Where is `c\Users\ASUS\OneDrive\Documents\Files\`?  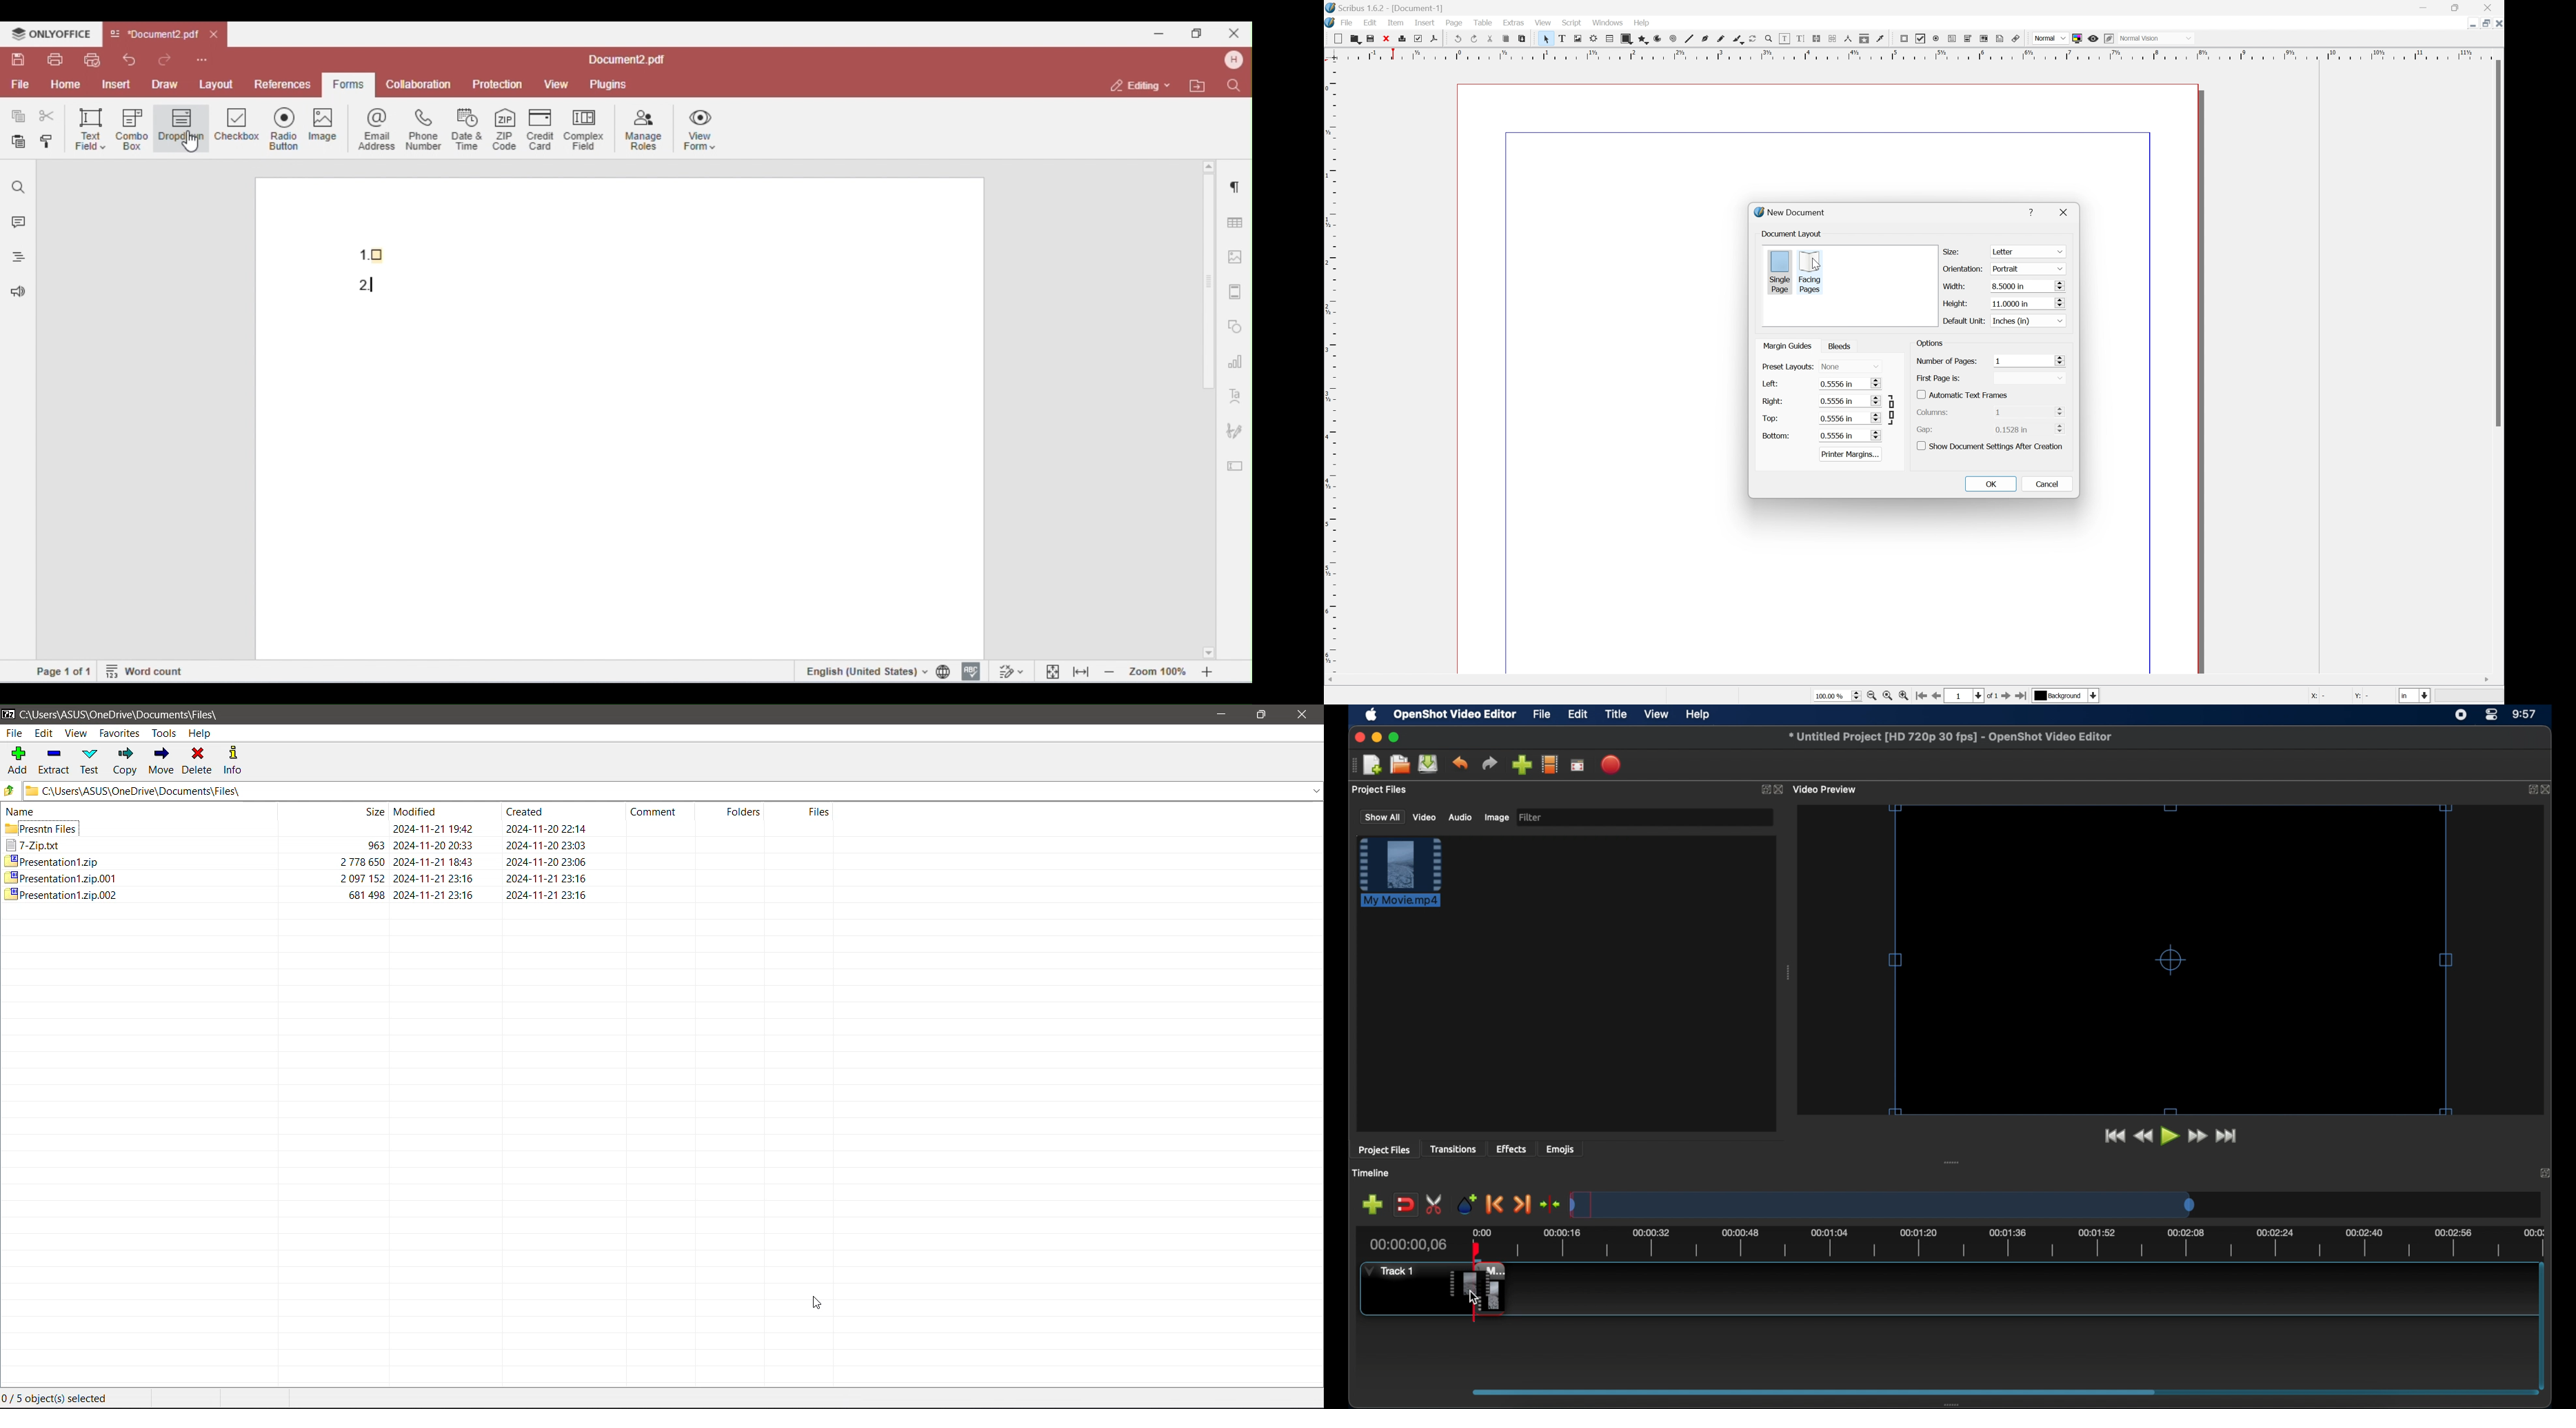
c\Users\ASUS\OneDrive\Documents\Files\ is located at coordinates (126, 714).